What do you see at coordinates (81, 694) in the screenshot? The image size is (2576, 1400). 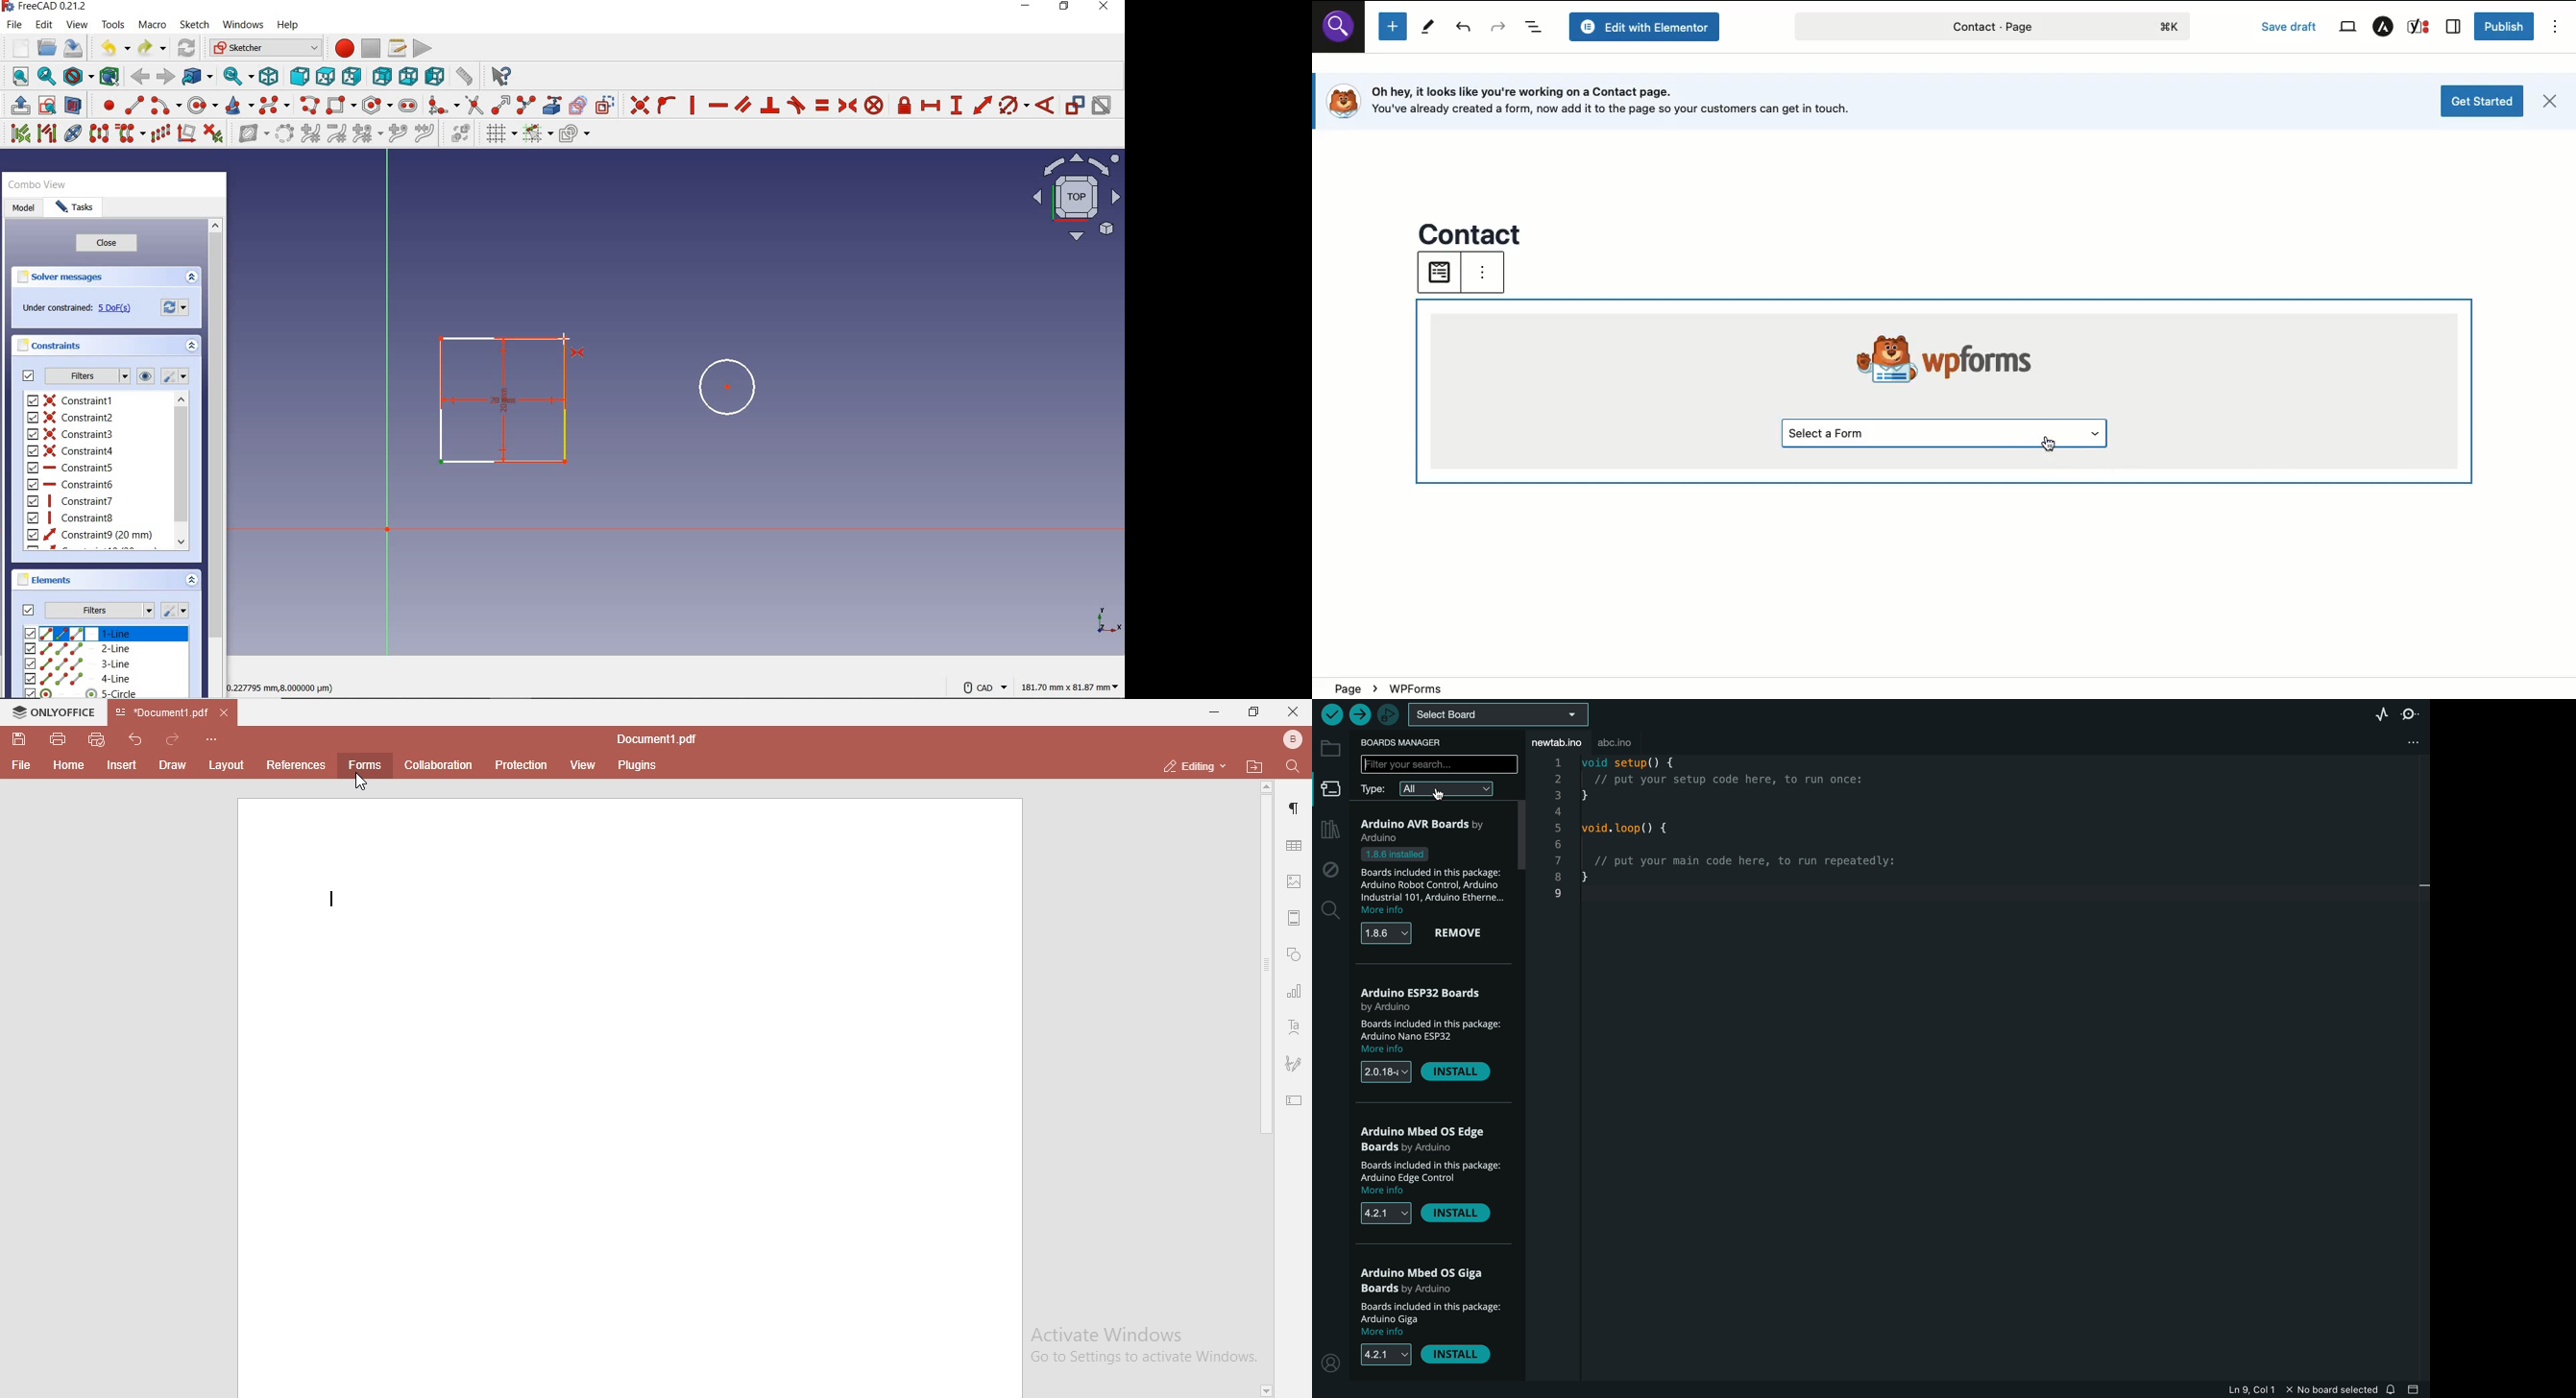 I see `5-CIRCLE` at bounding box center [81, 694].